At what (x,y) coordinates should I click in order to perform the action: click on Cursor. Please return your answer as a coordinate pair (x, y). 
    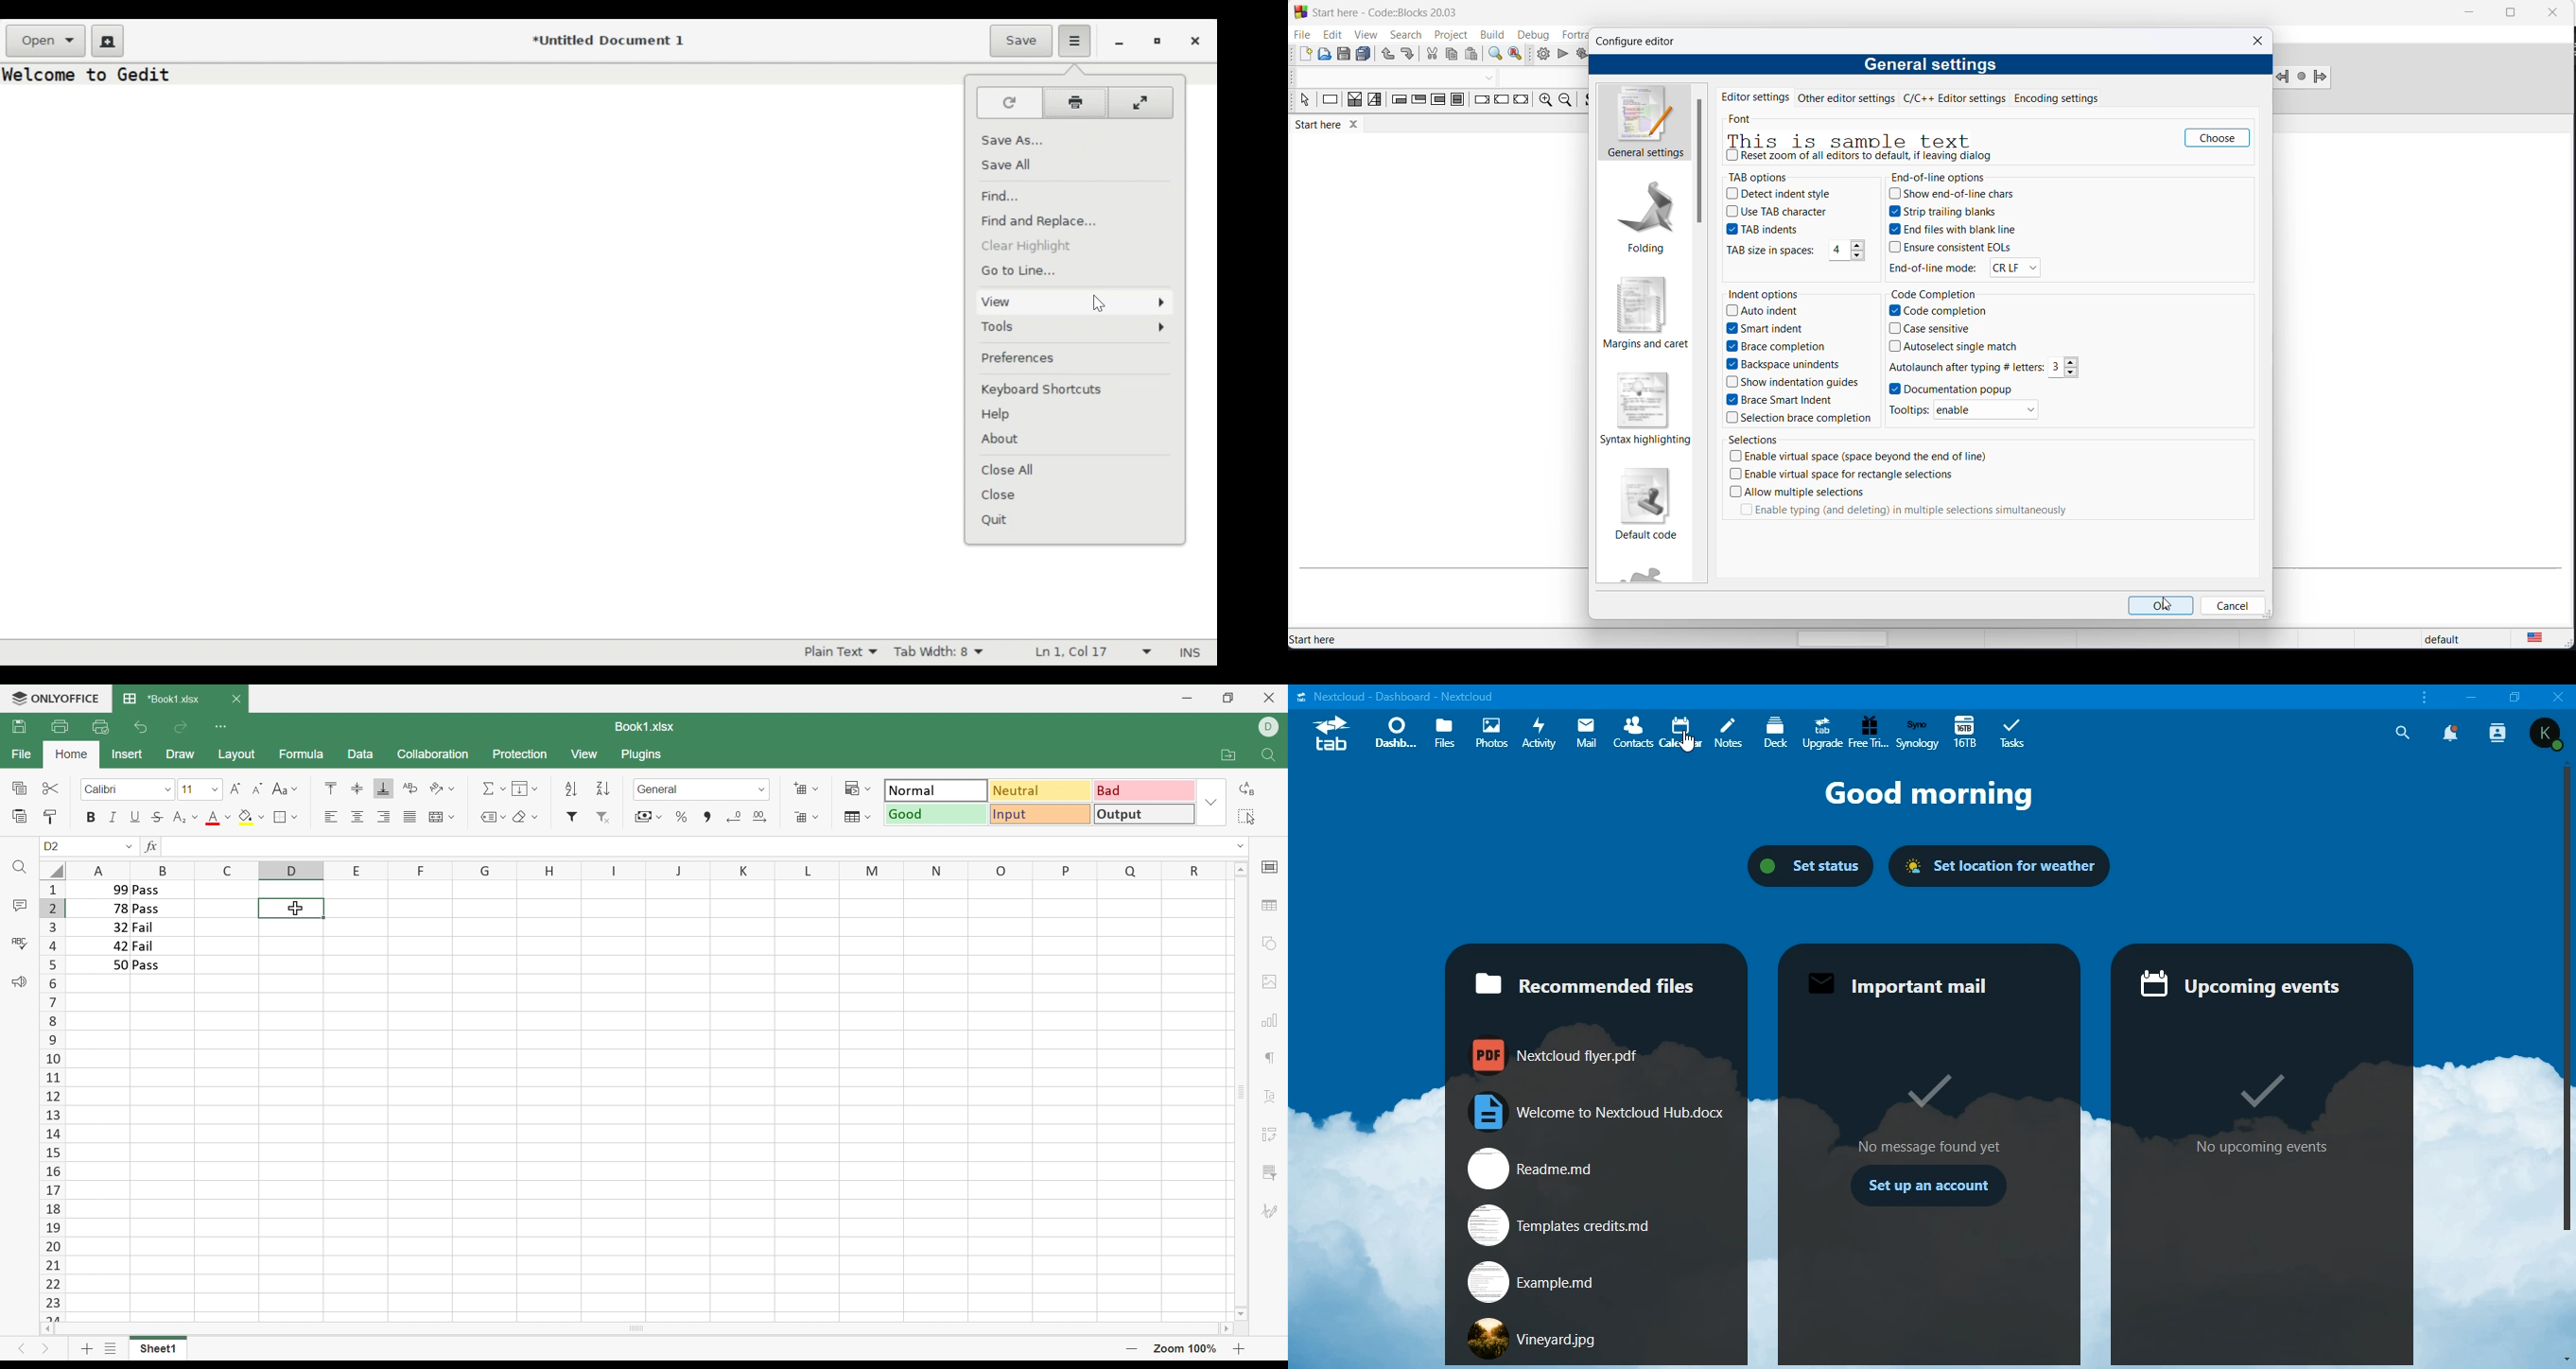
    Looking at the image, I should click on (294, 907).